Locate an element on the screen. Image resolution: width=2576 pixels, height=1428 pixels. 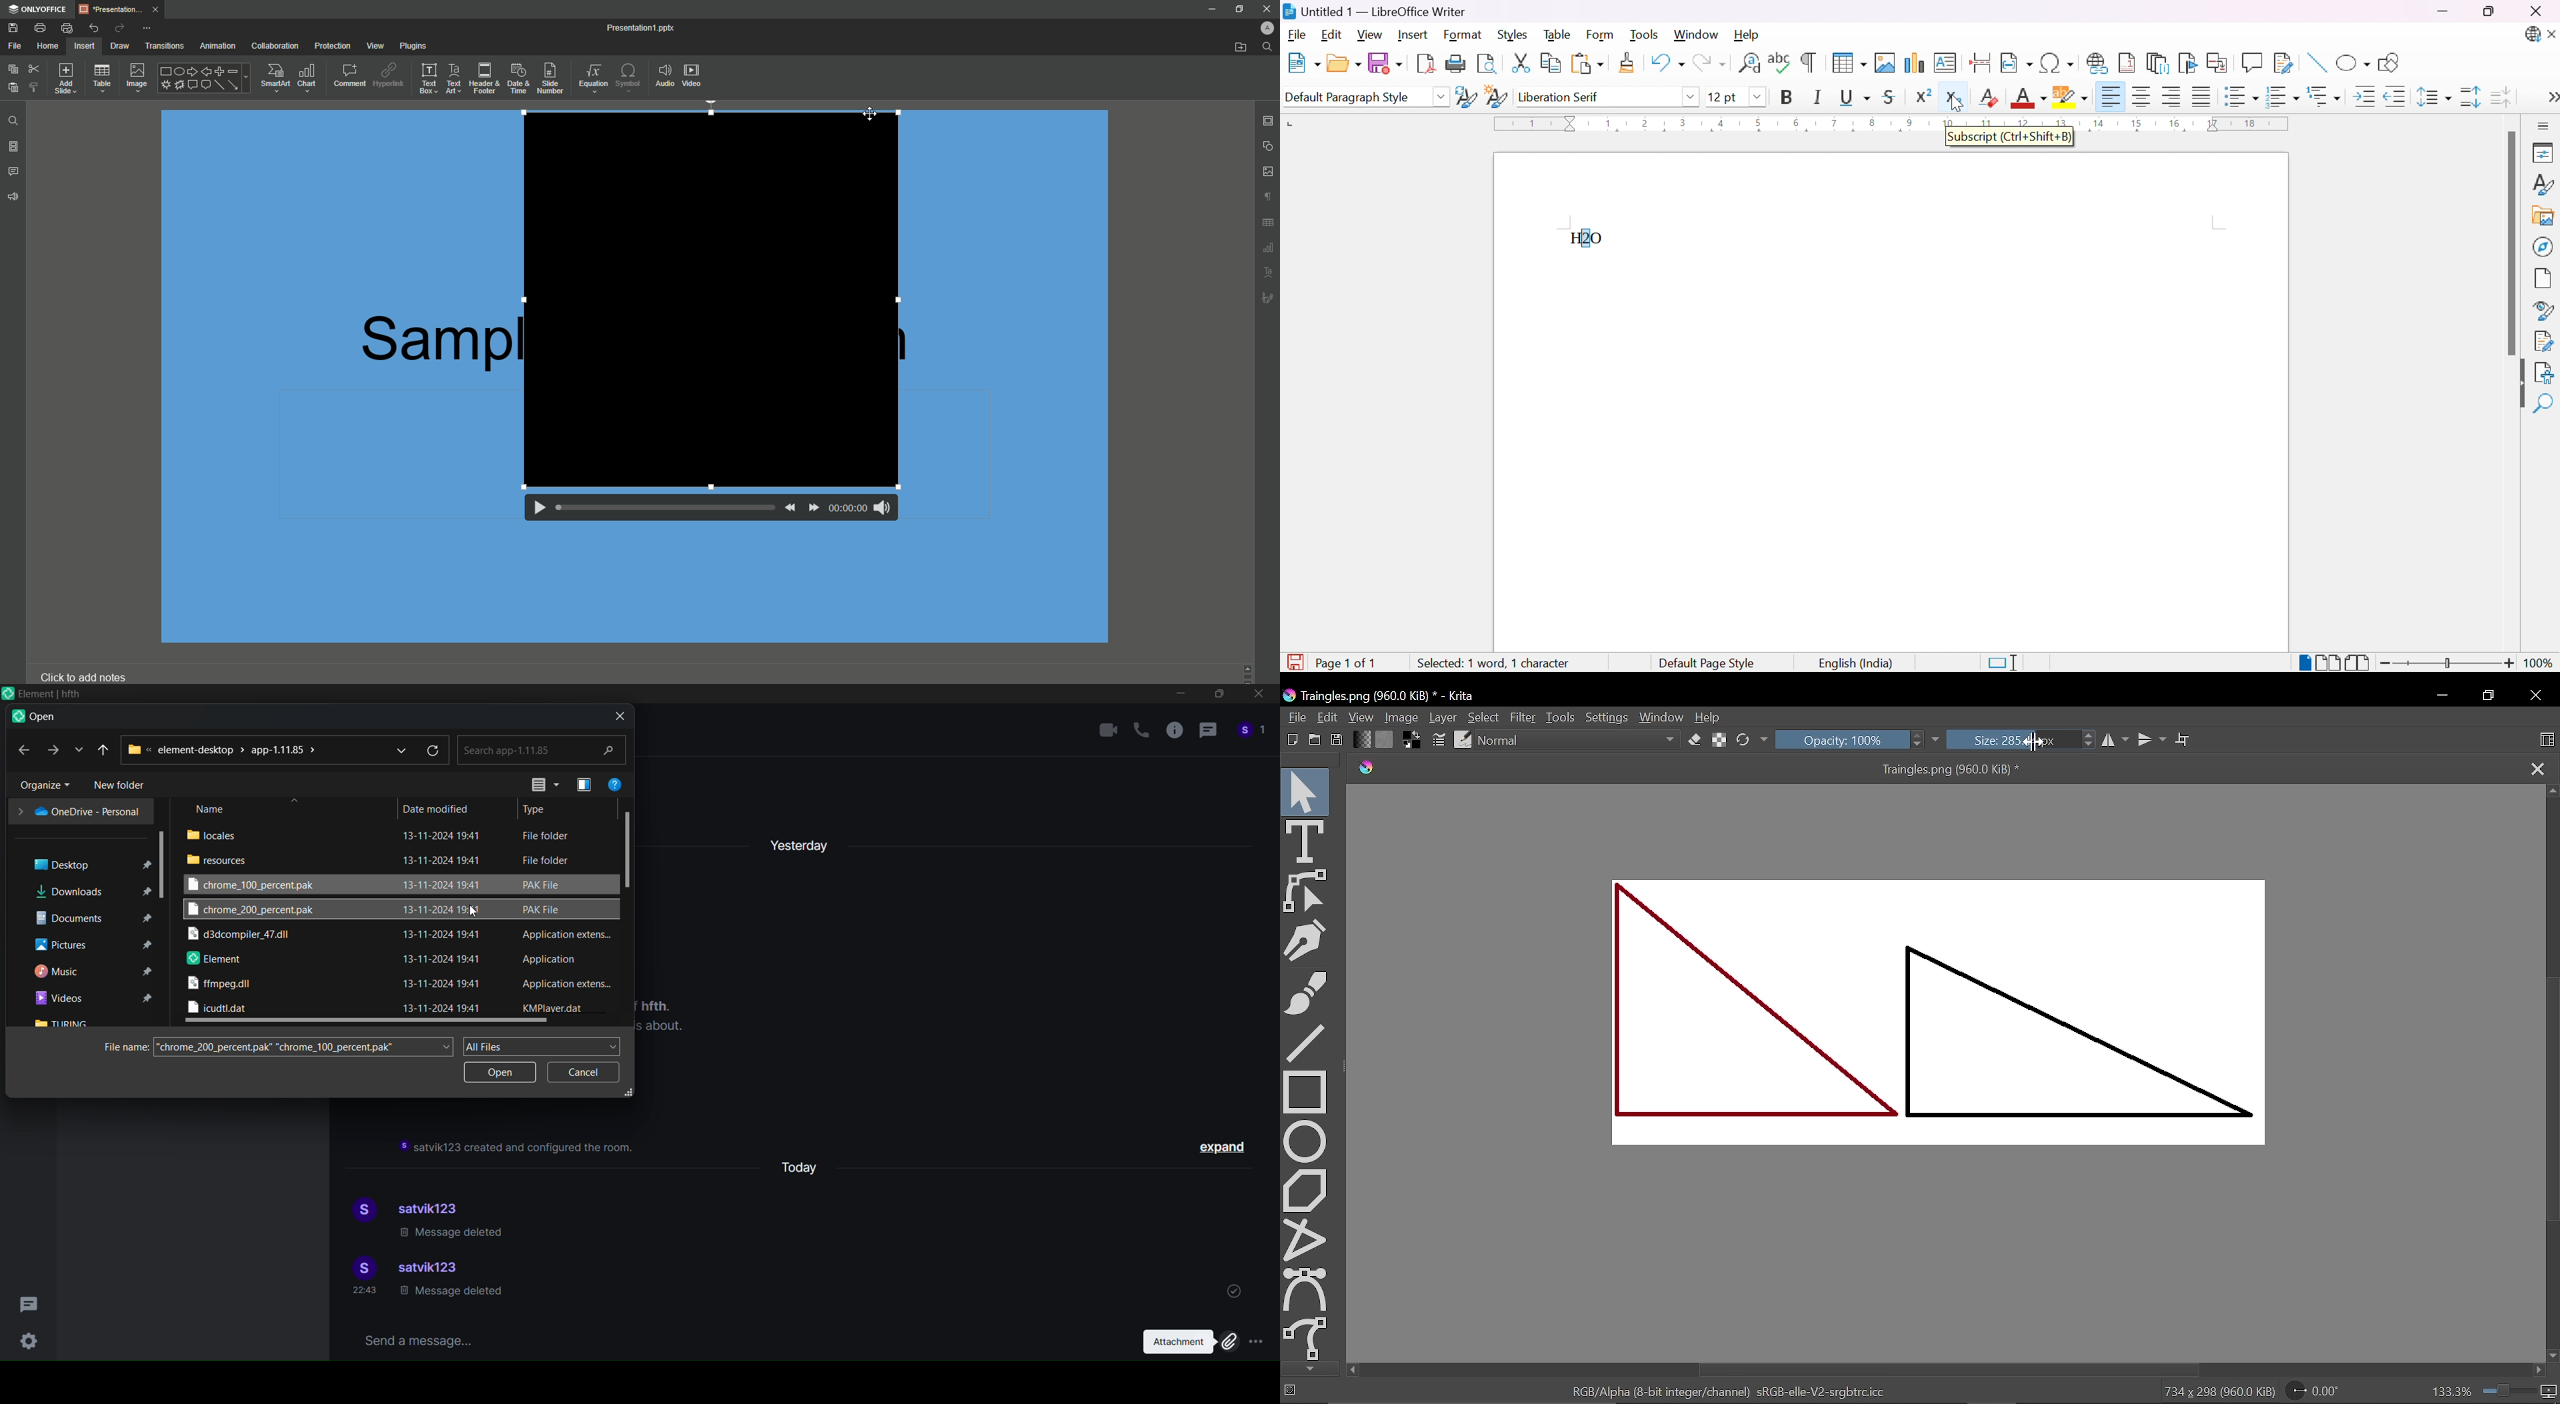
maximize is located at coordinates (1217, 697).